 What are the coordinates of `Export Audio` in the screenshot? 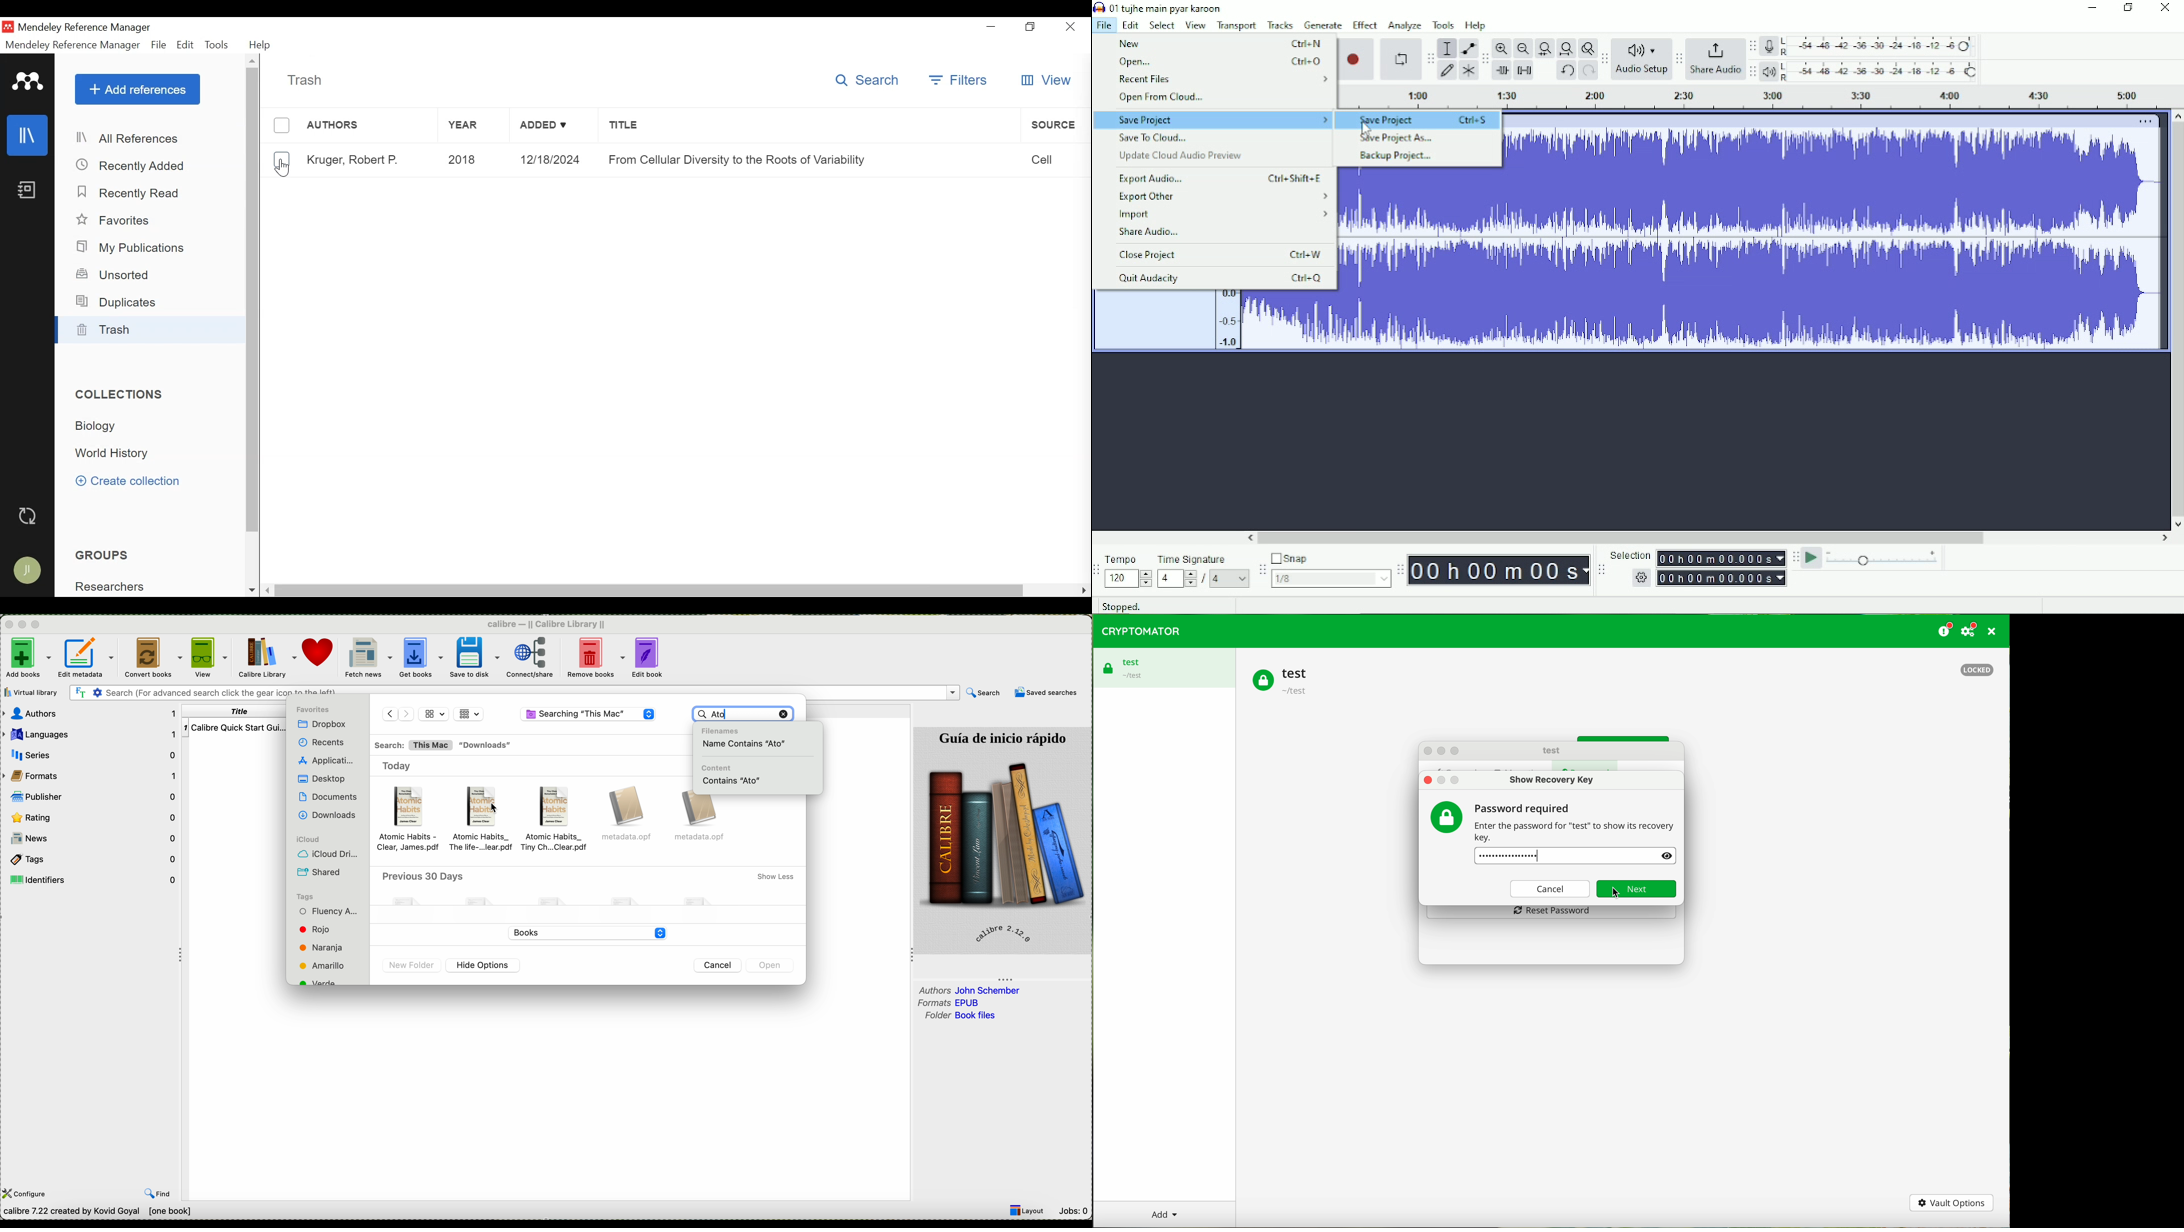 It's located at (1223, 178).